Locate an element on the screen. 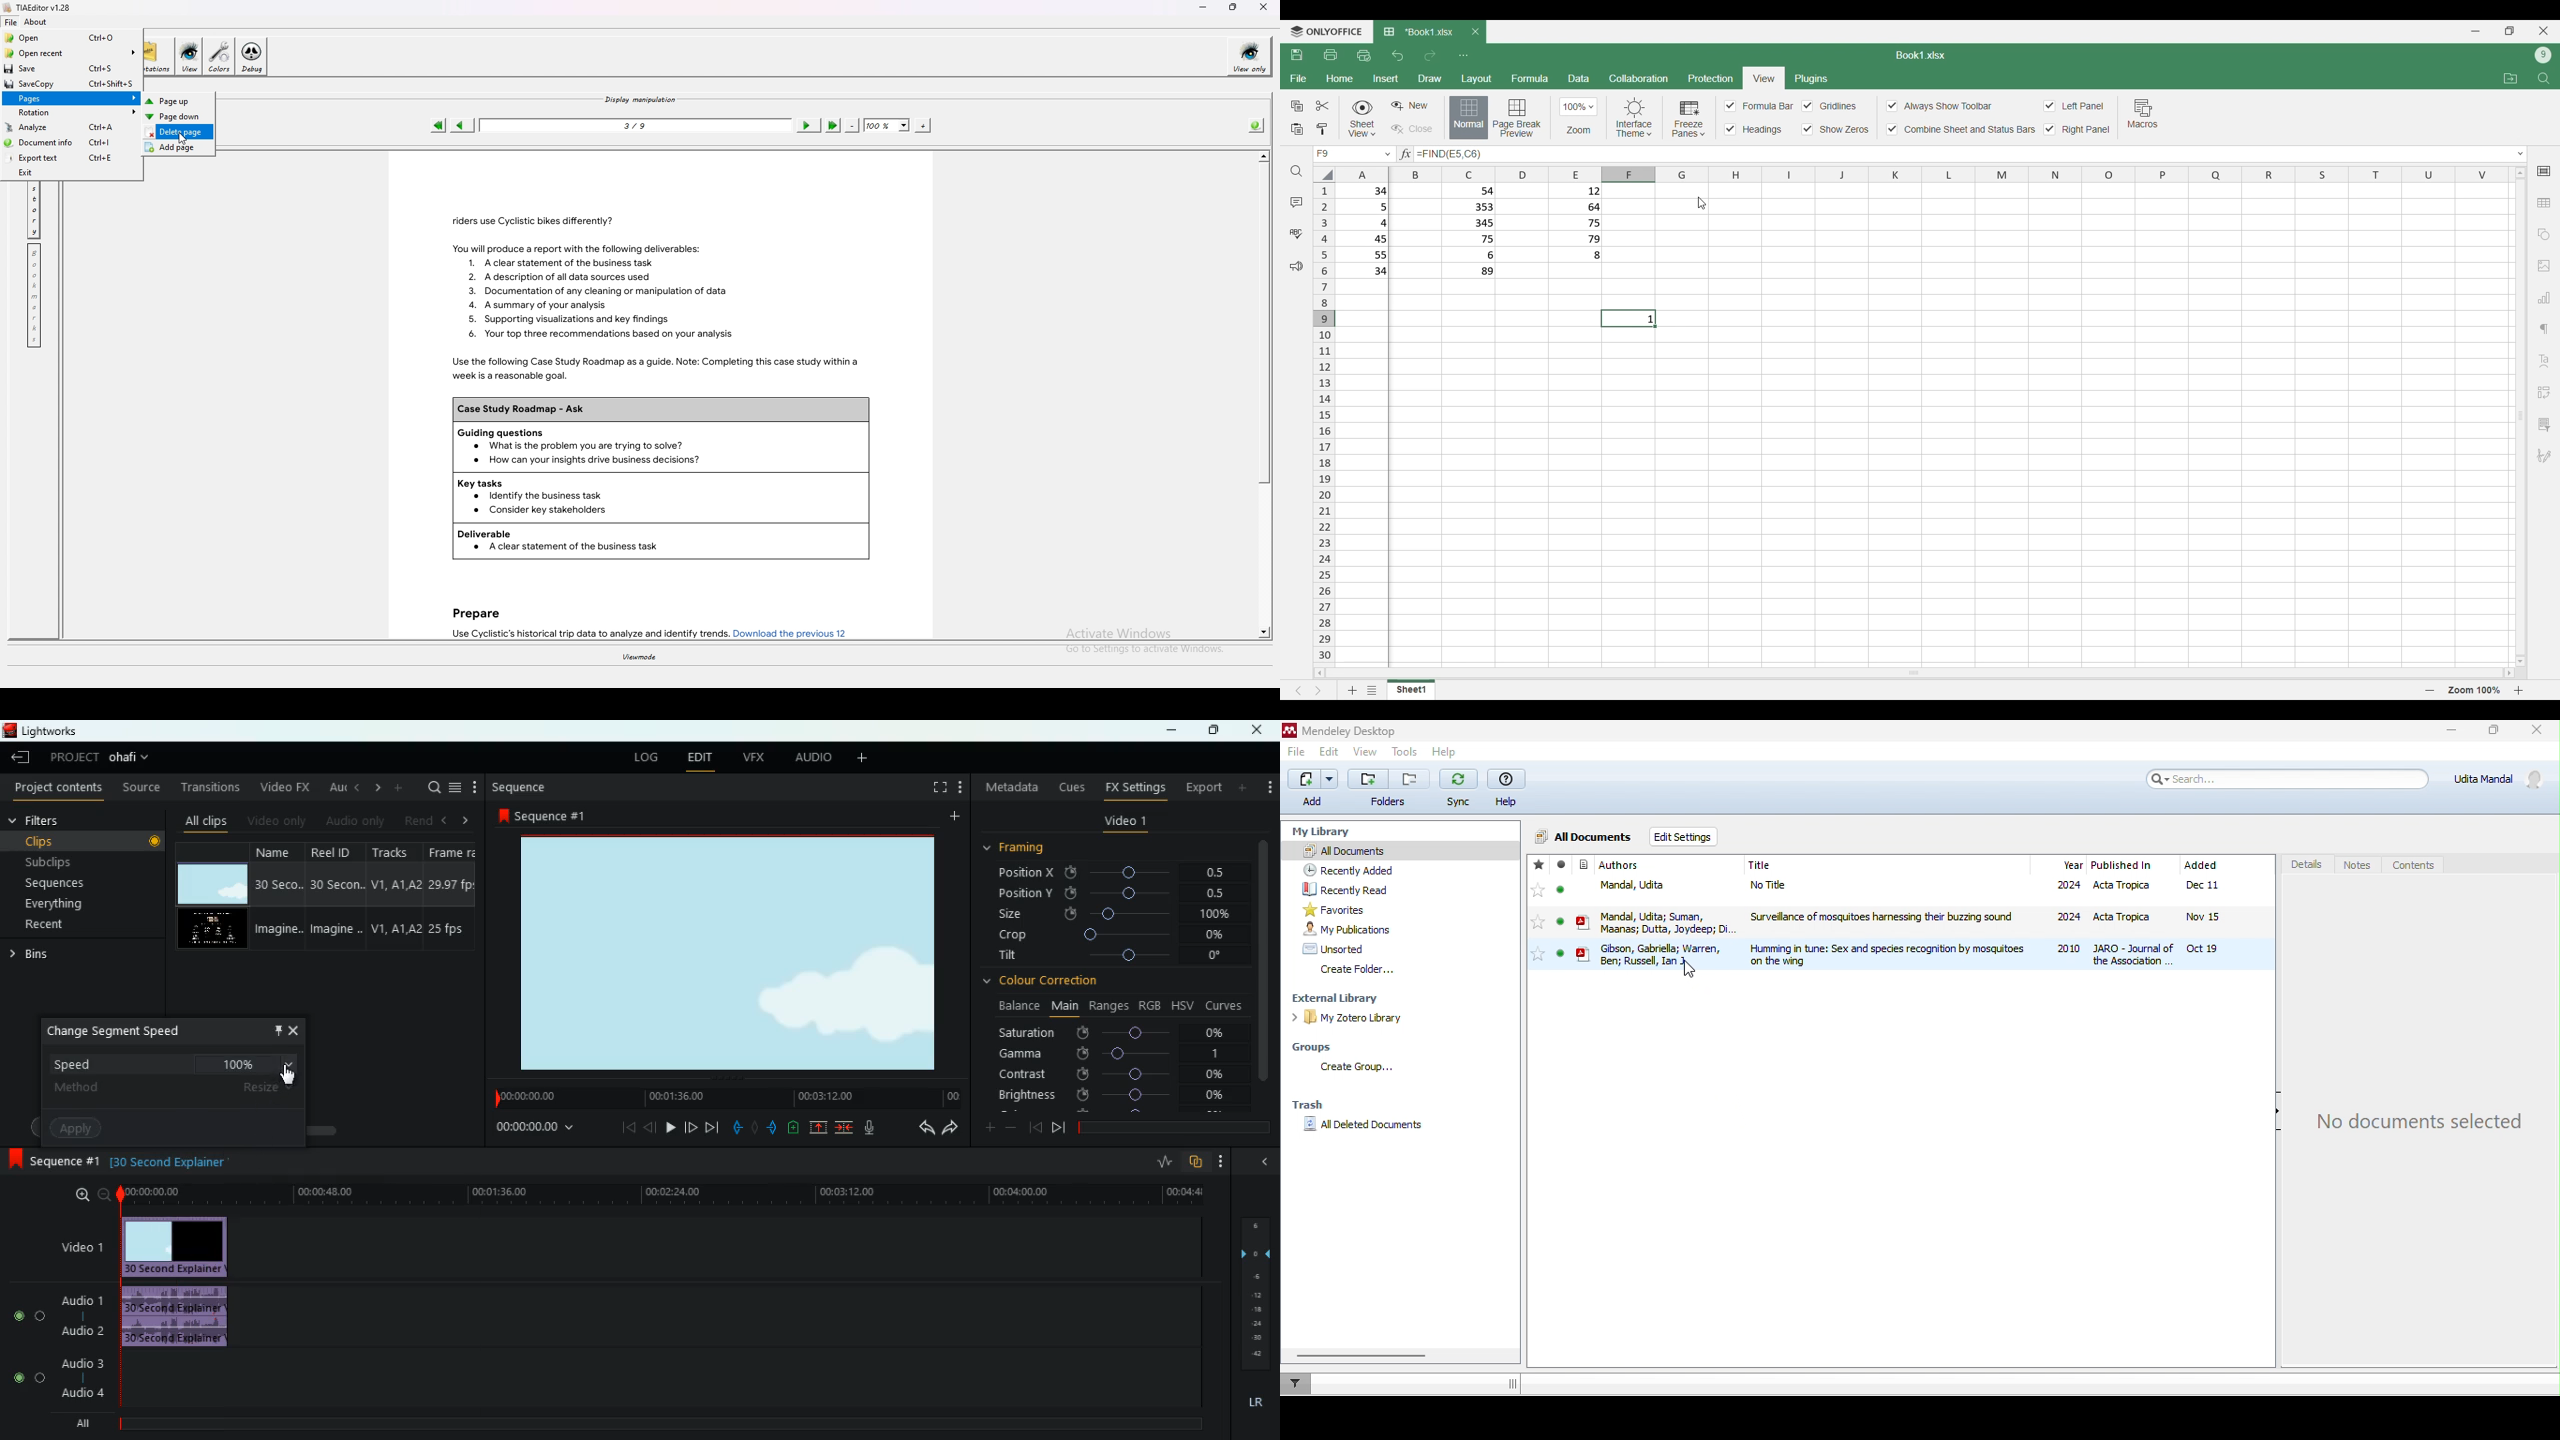 This screenshot has height=1456, width=2576. mic is located at coordinates (866, 1128).